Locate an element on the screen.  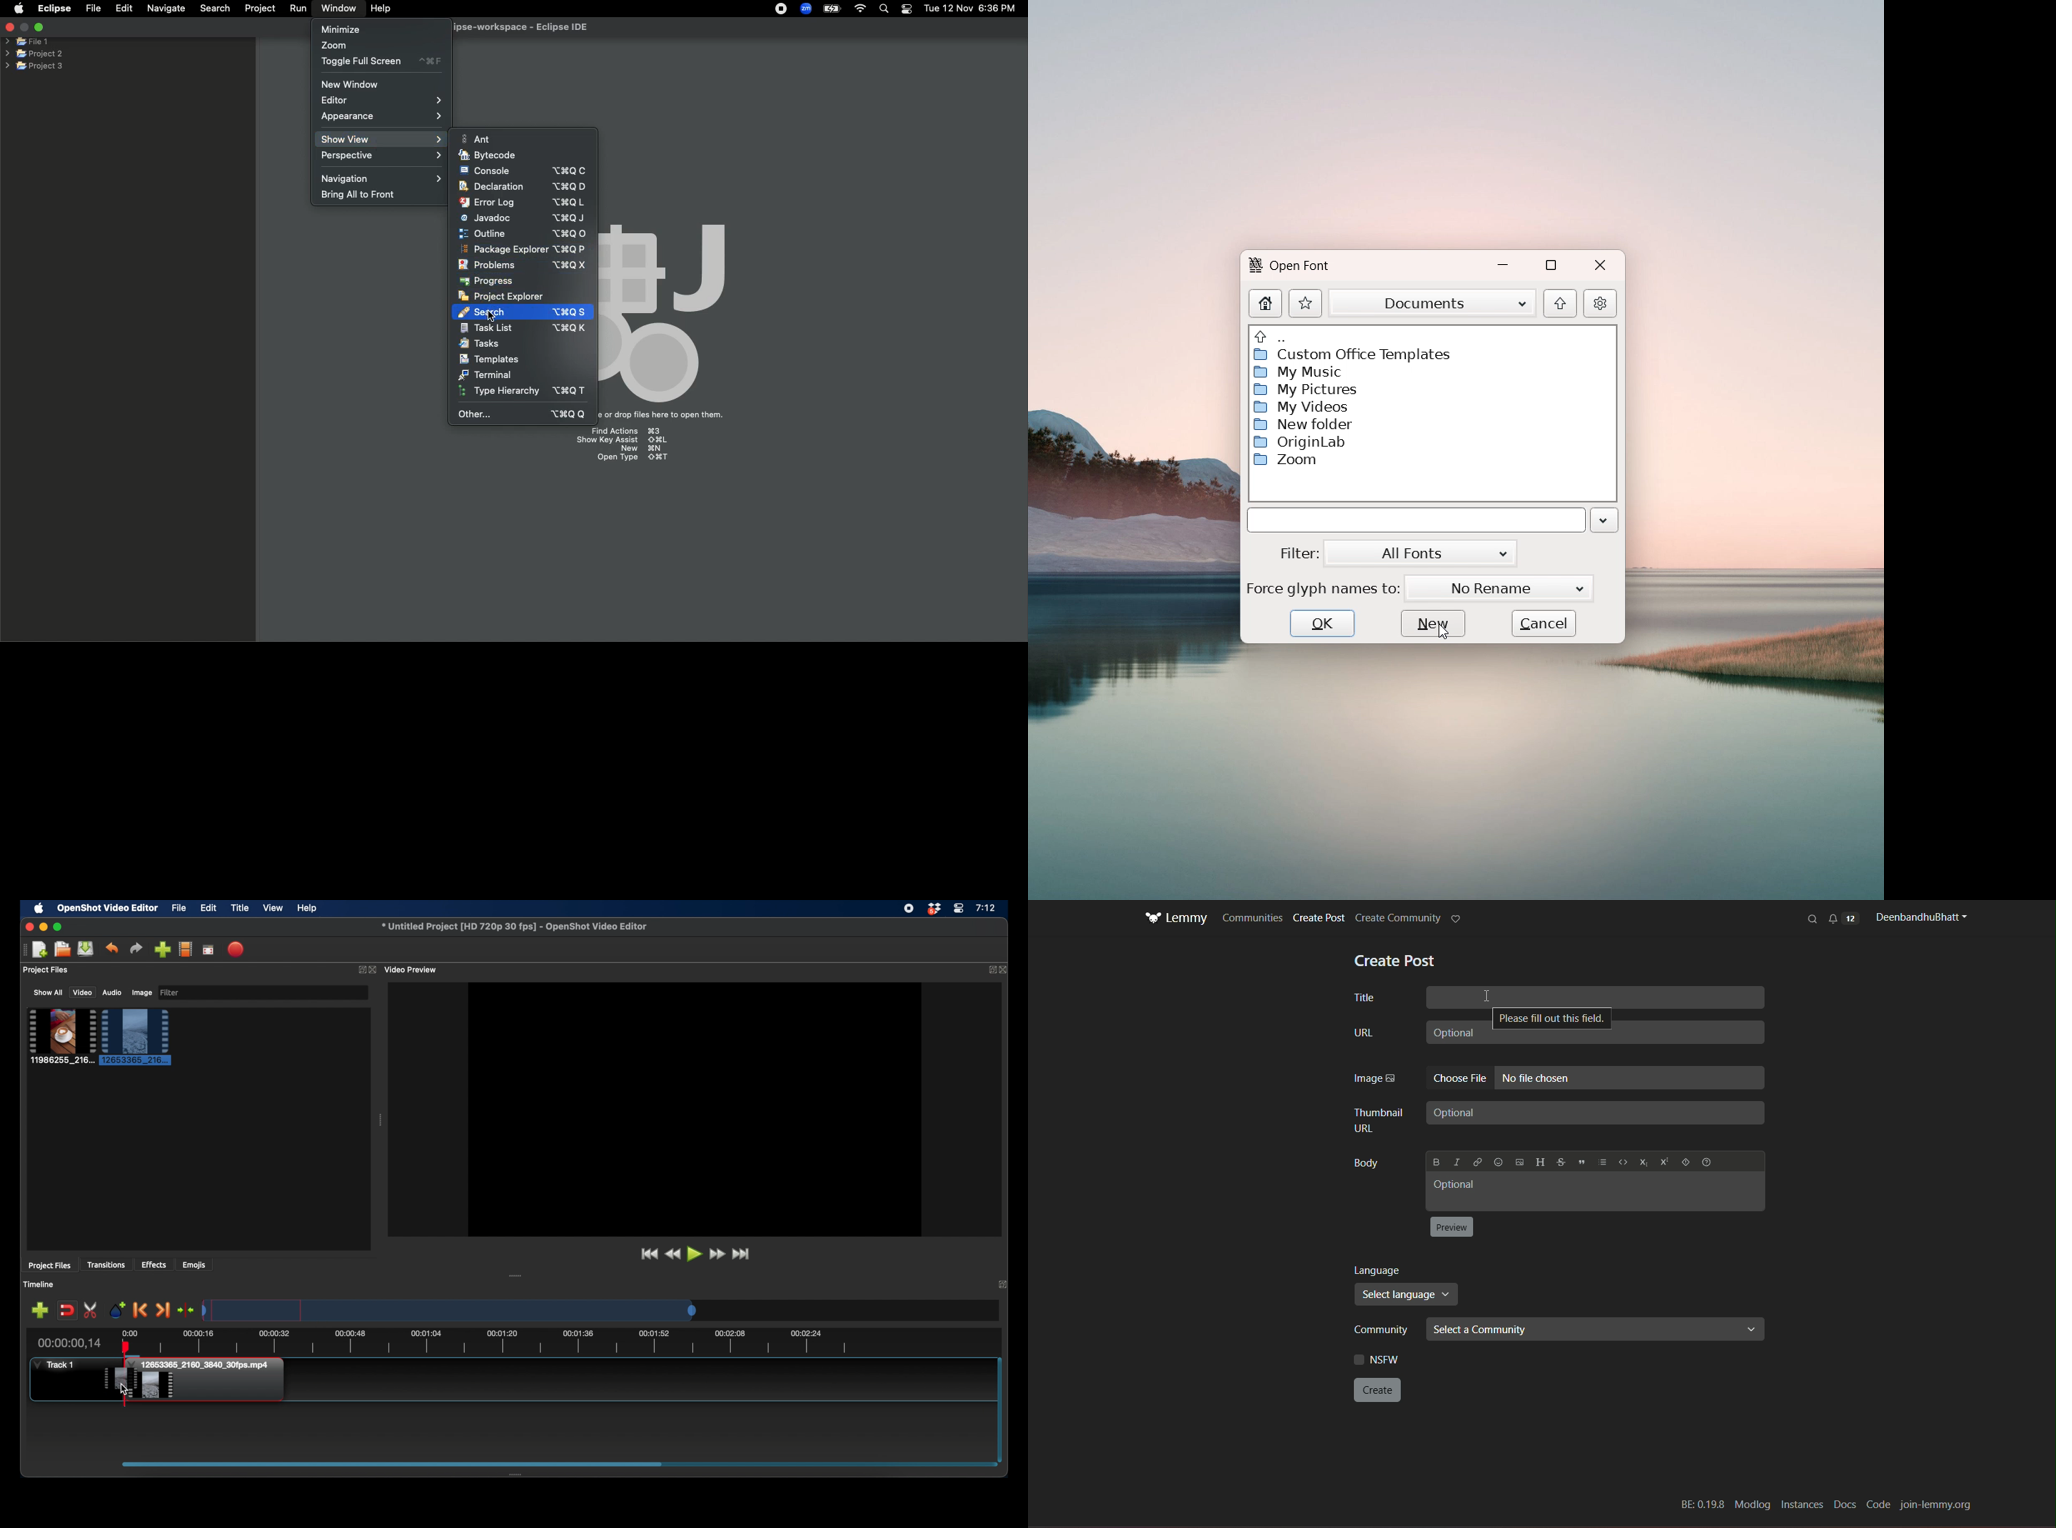
timeline scale is located at coordinates (450, 1310).